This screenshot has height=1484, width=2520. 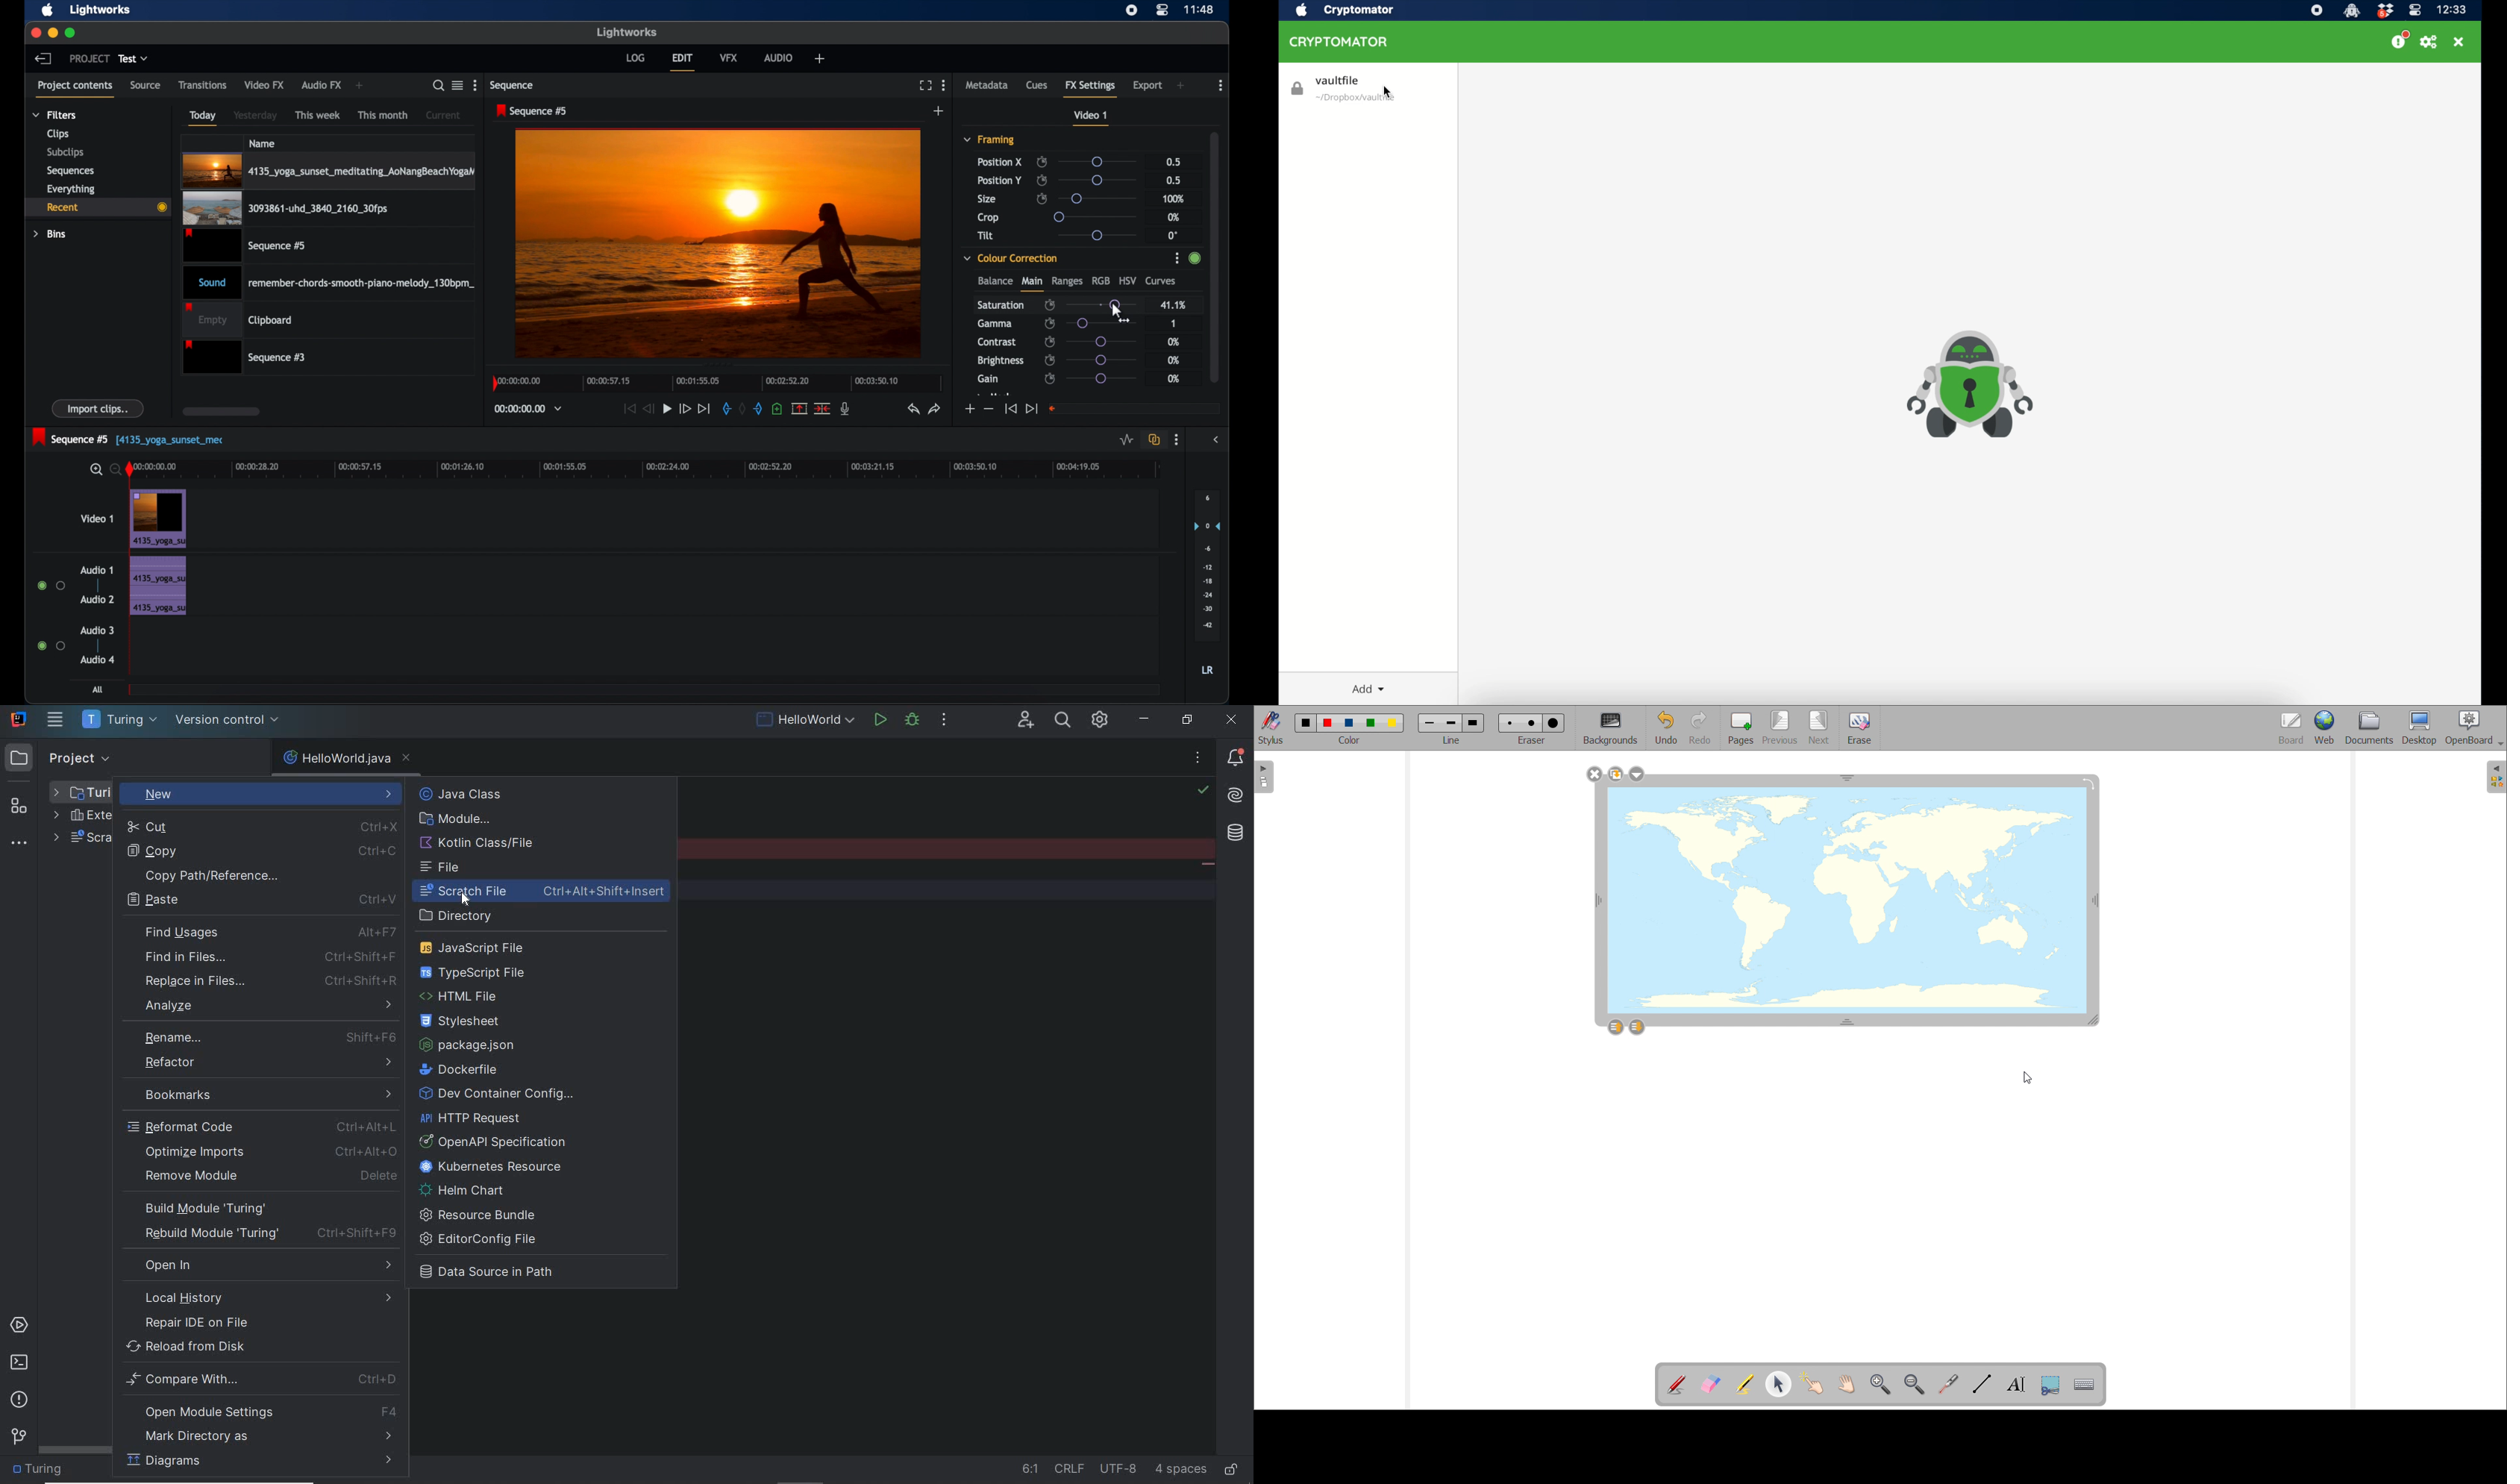 What do you see at coordinates (759, 408) in the screenshot?
I see `out mark` at bounding box center [759, 408].